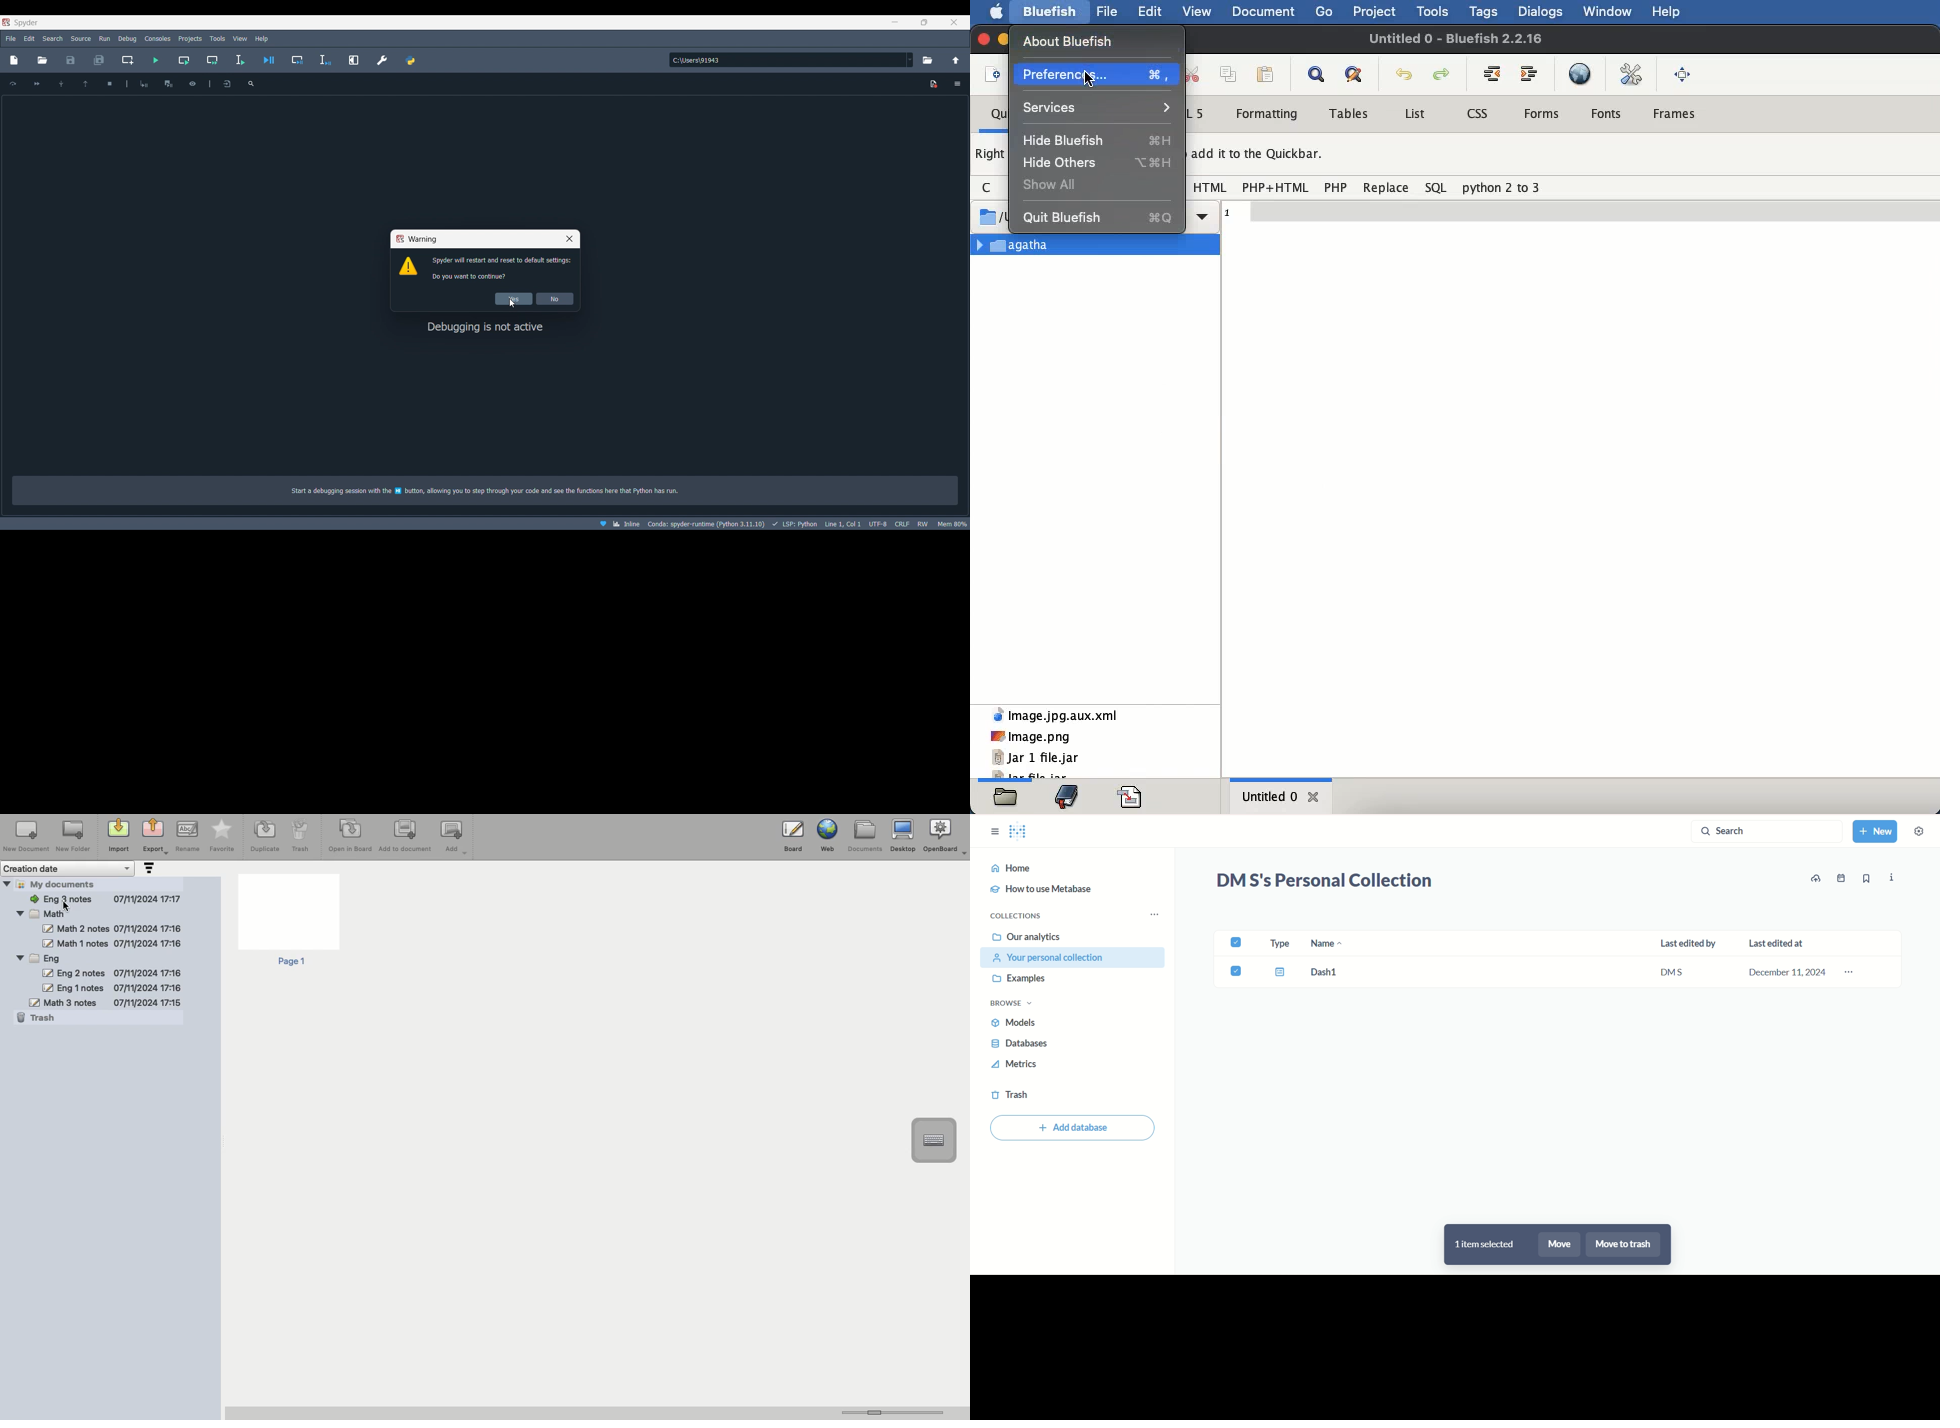 The height and width of the screenshot is (1428, 1960). What do you see at coordinates (158, 39) in the screenshot?
I see `Consoles menu` at bounding box center [158, 39].